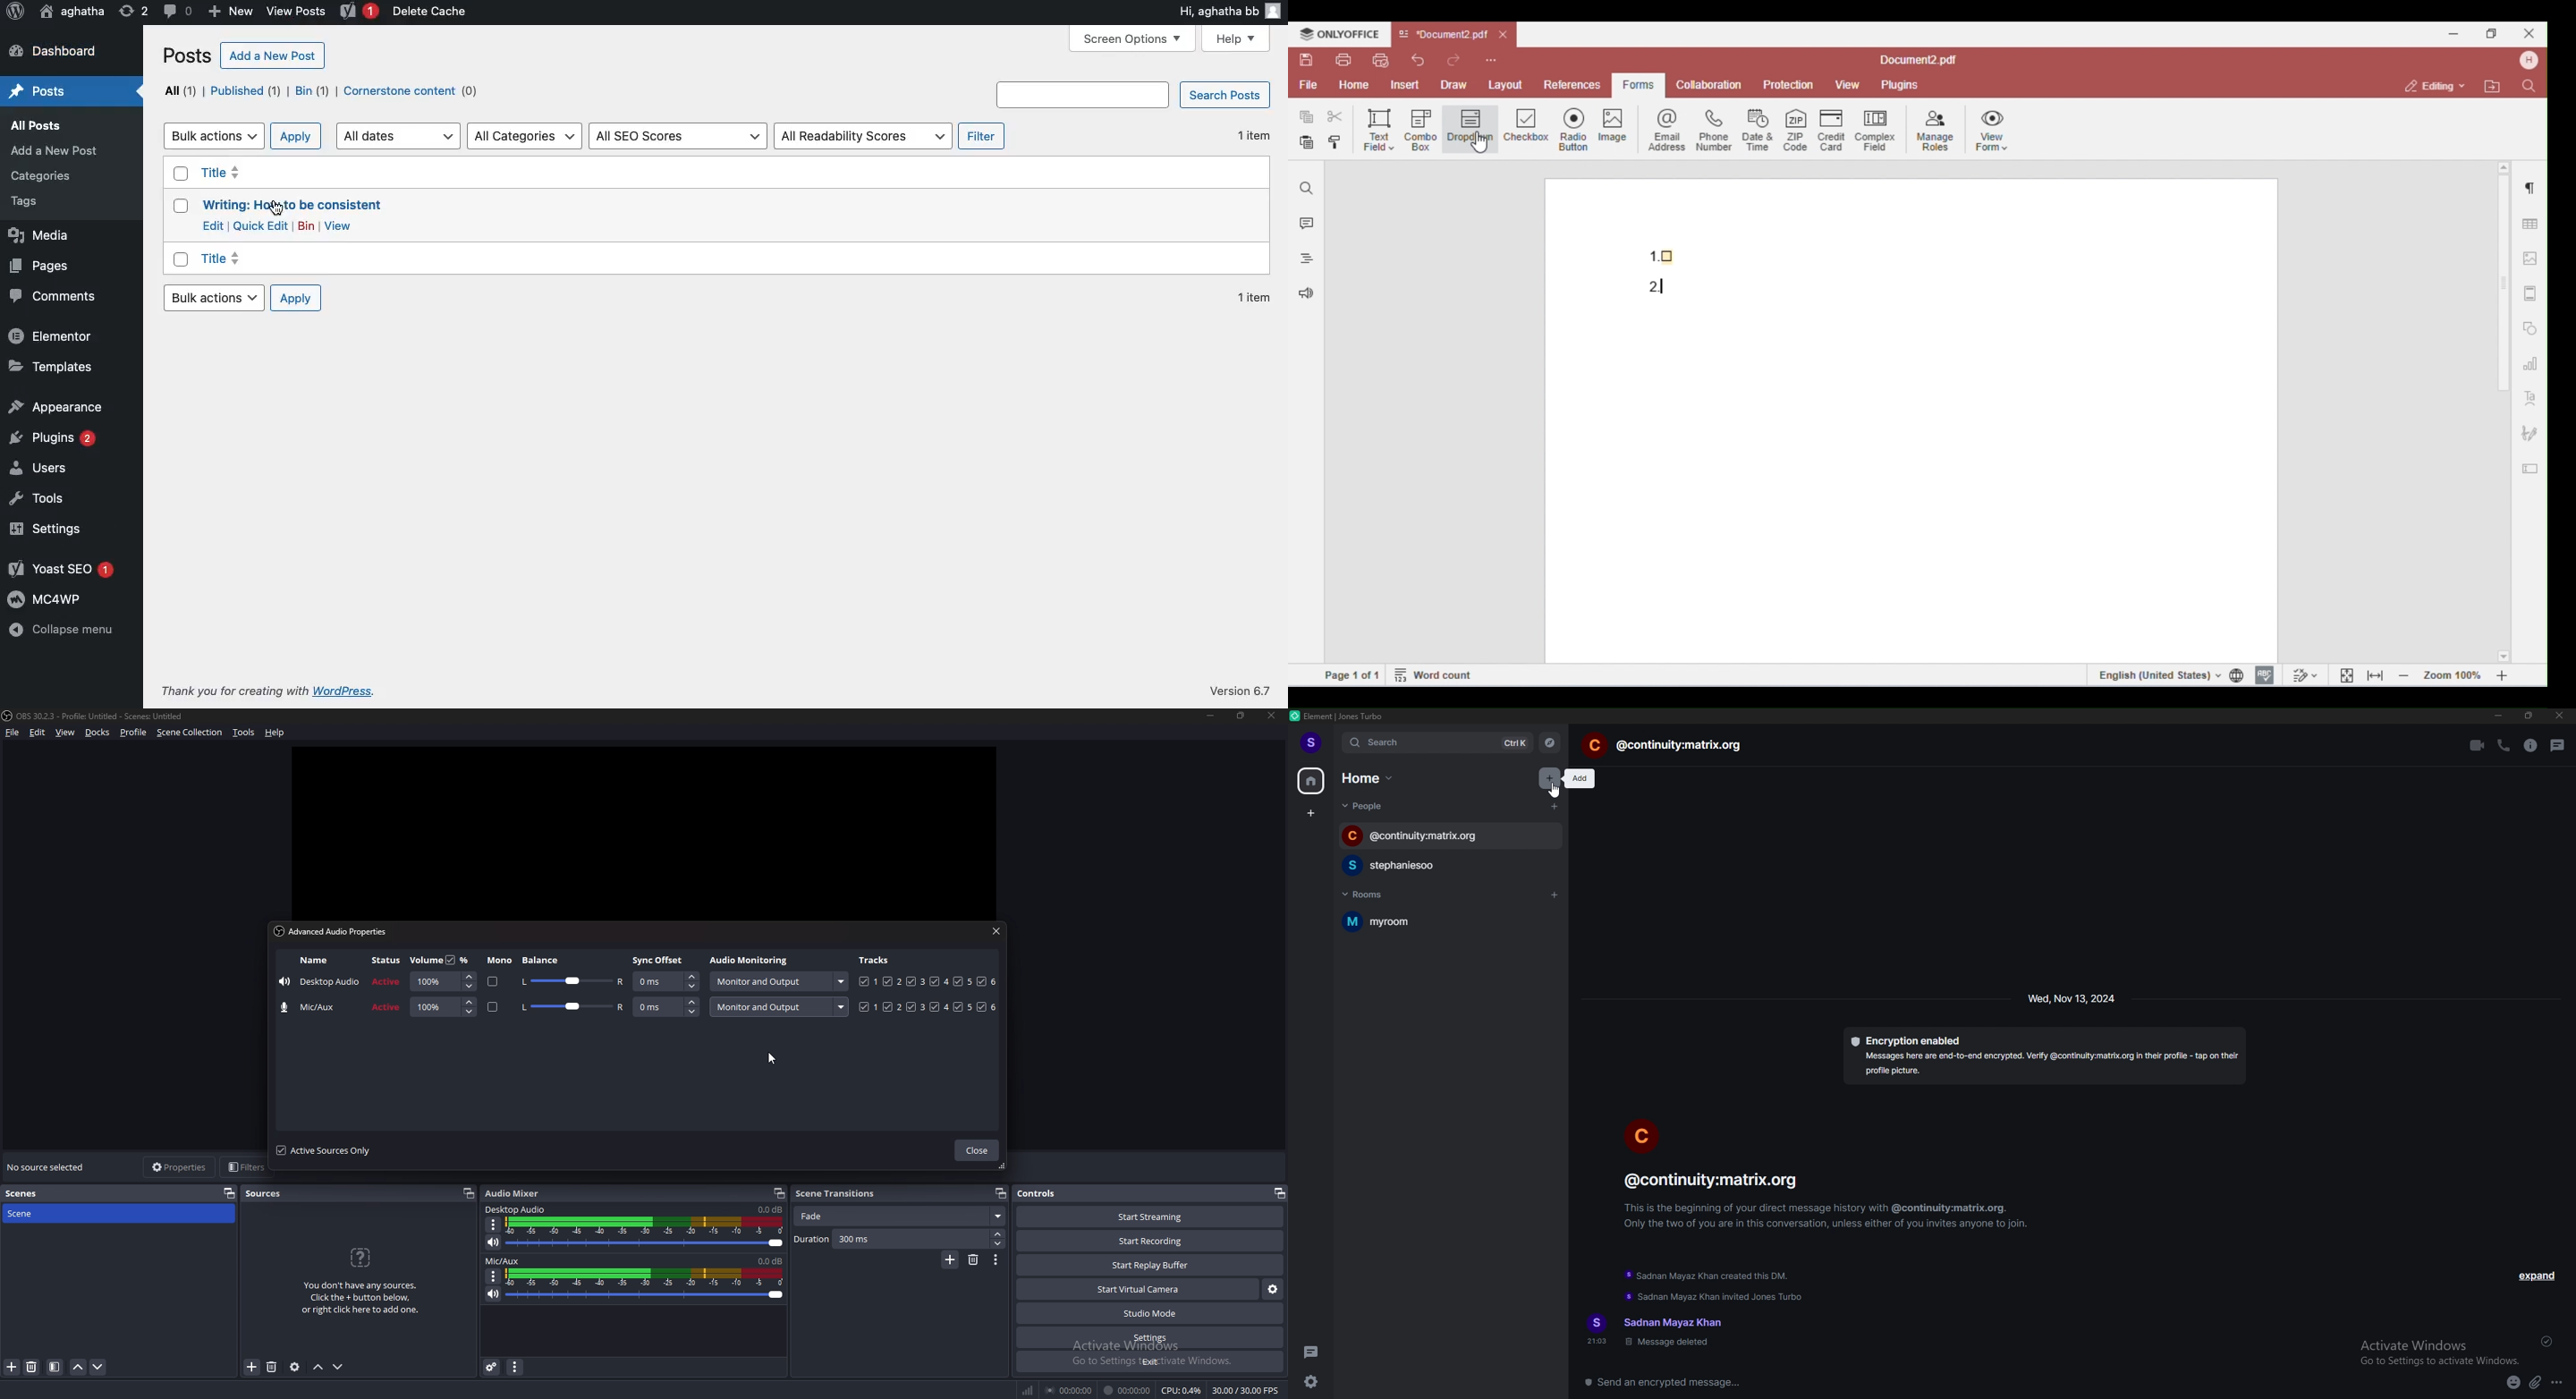 The width and height of the screenshot is (2576, 1400). What do you see at coordinates (1311, 814) in the screenshot?
I see `create space` at bounding box center [1311, 814].